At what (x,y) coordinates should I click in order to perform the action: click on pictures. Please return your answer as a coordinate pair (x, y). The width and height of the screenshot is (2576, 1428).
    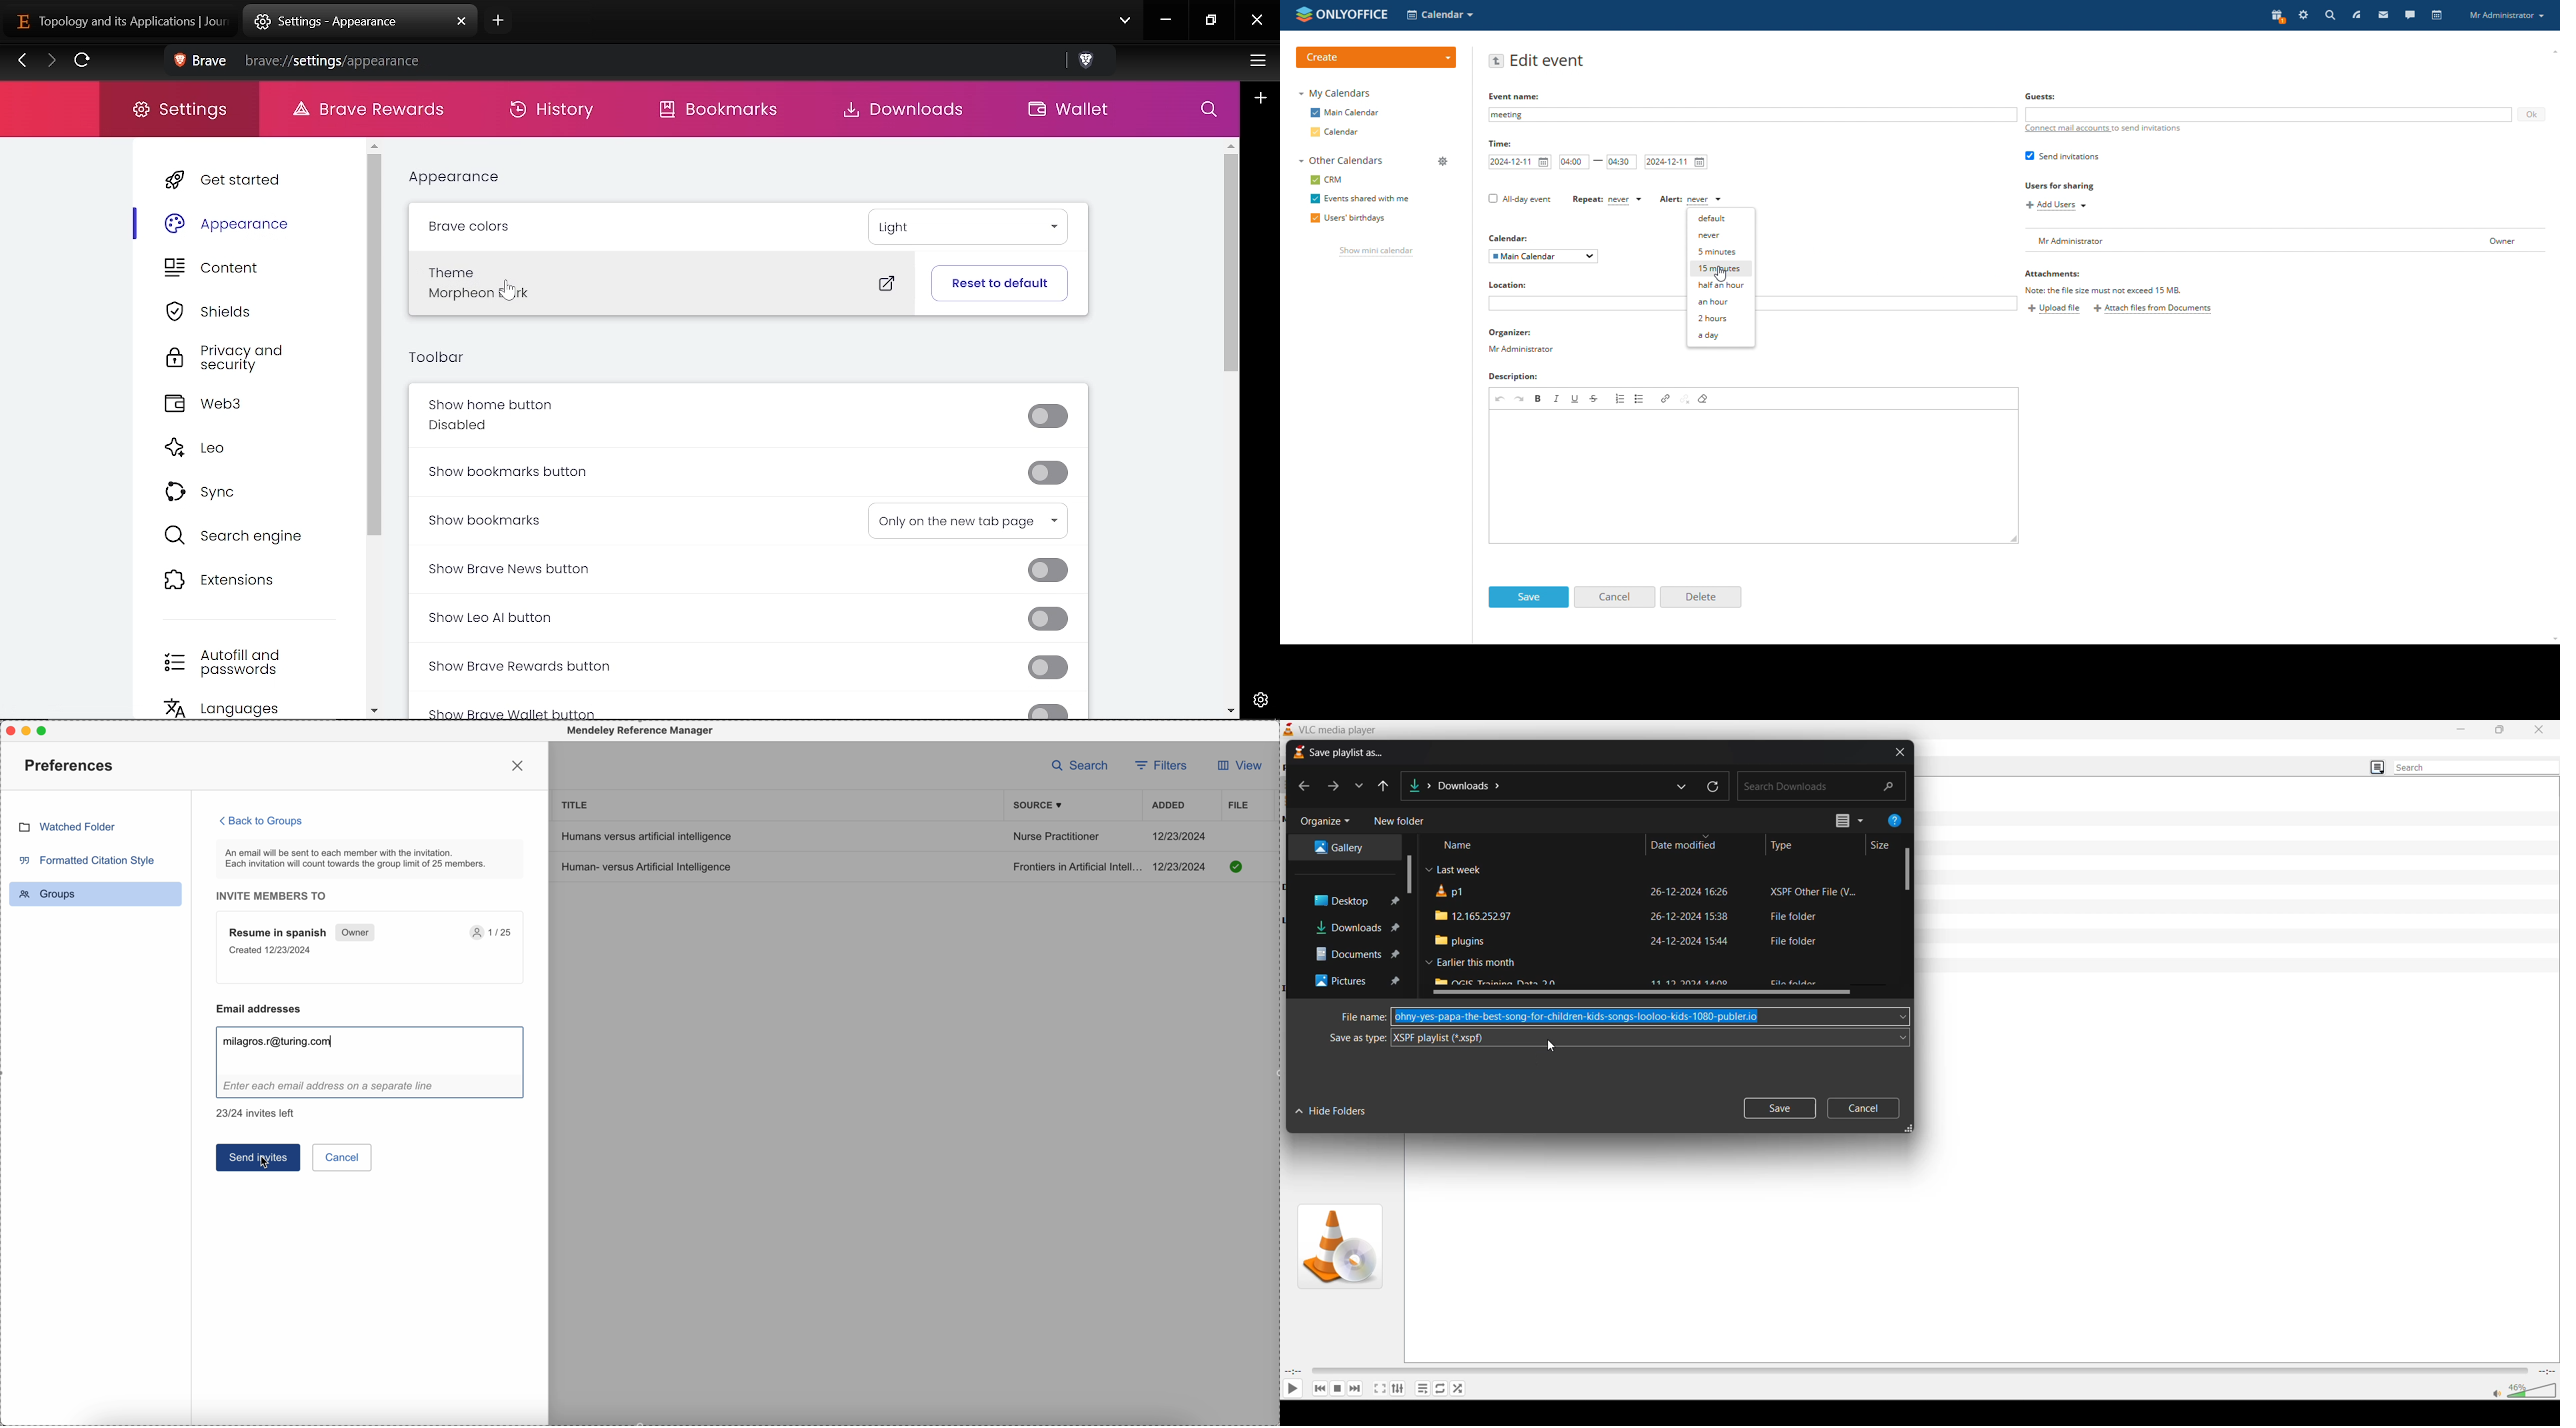
    Looking at the image, I should click on (1358, 984).